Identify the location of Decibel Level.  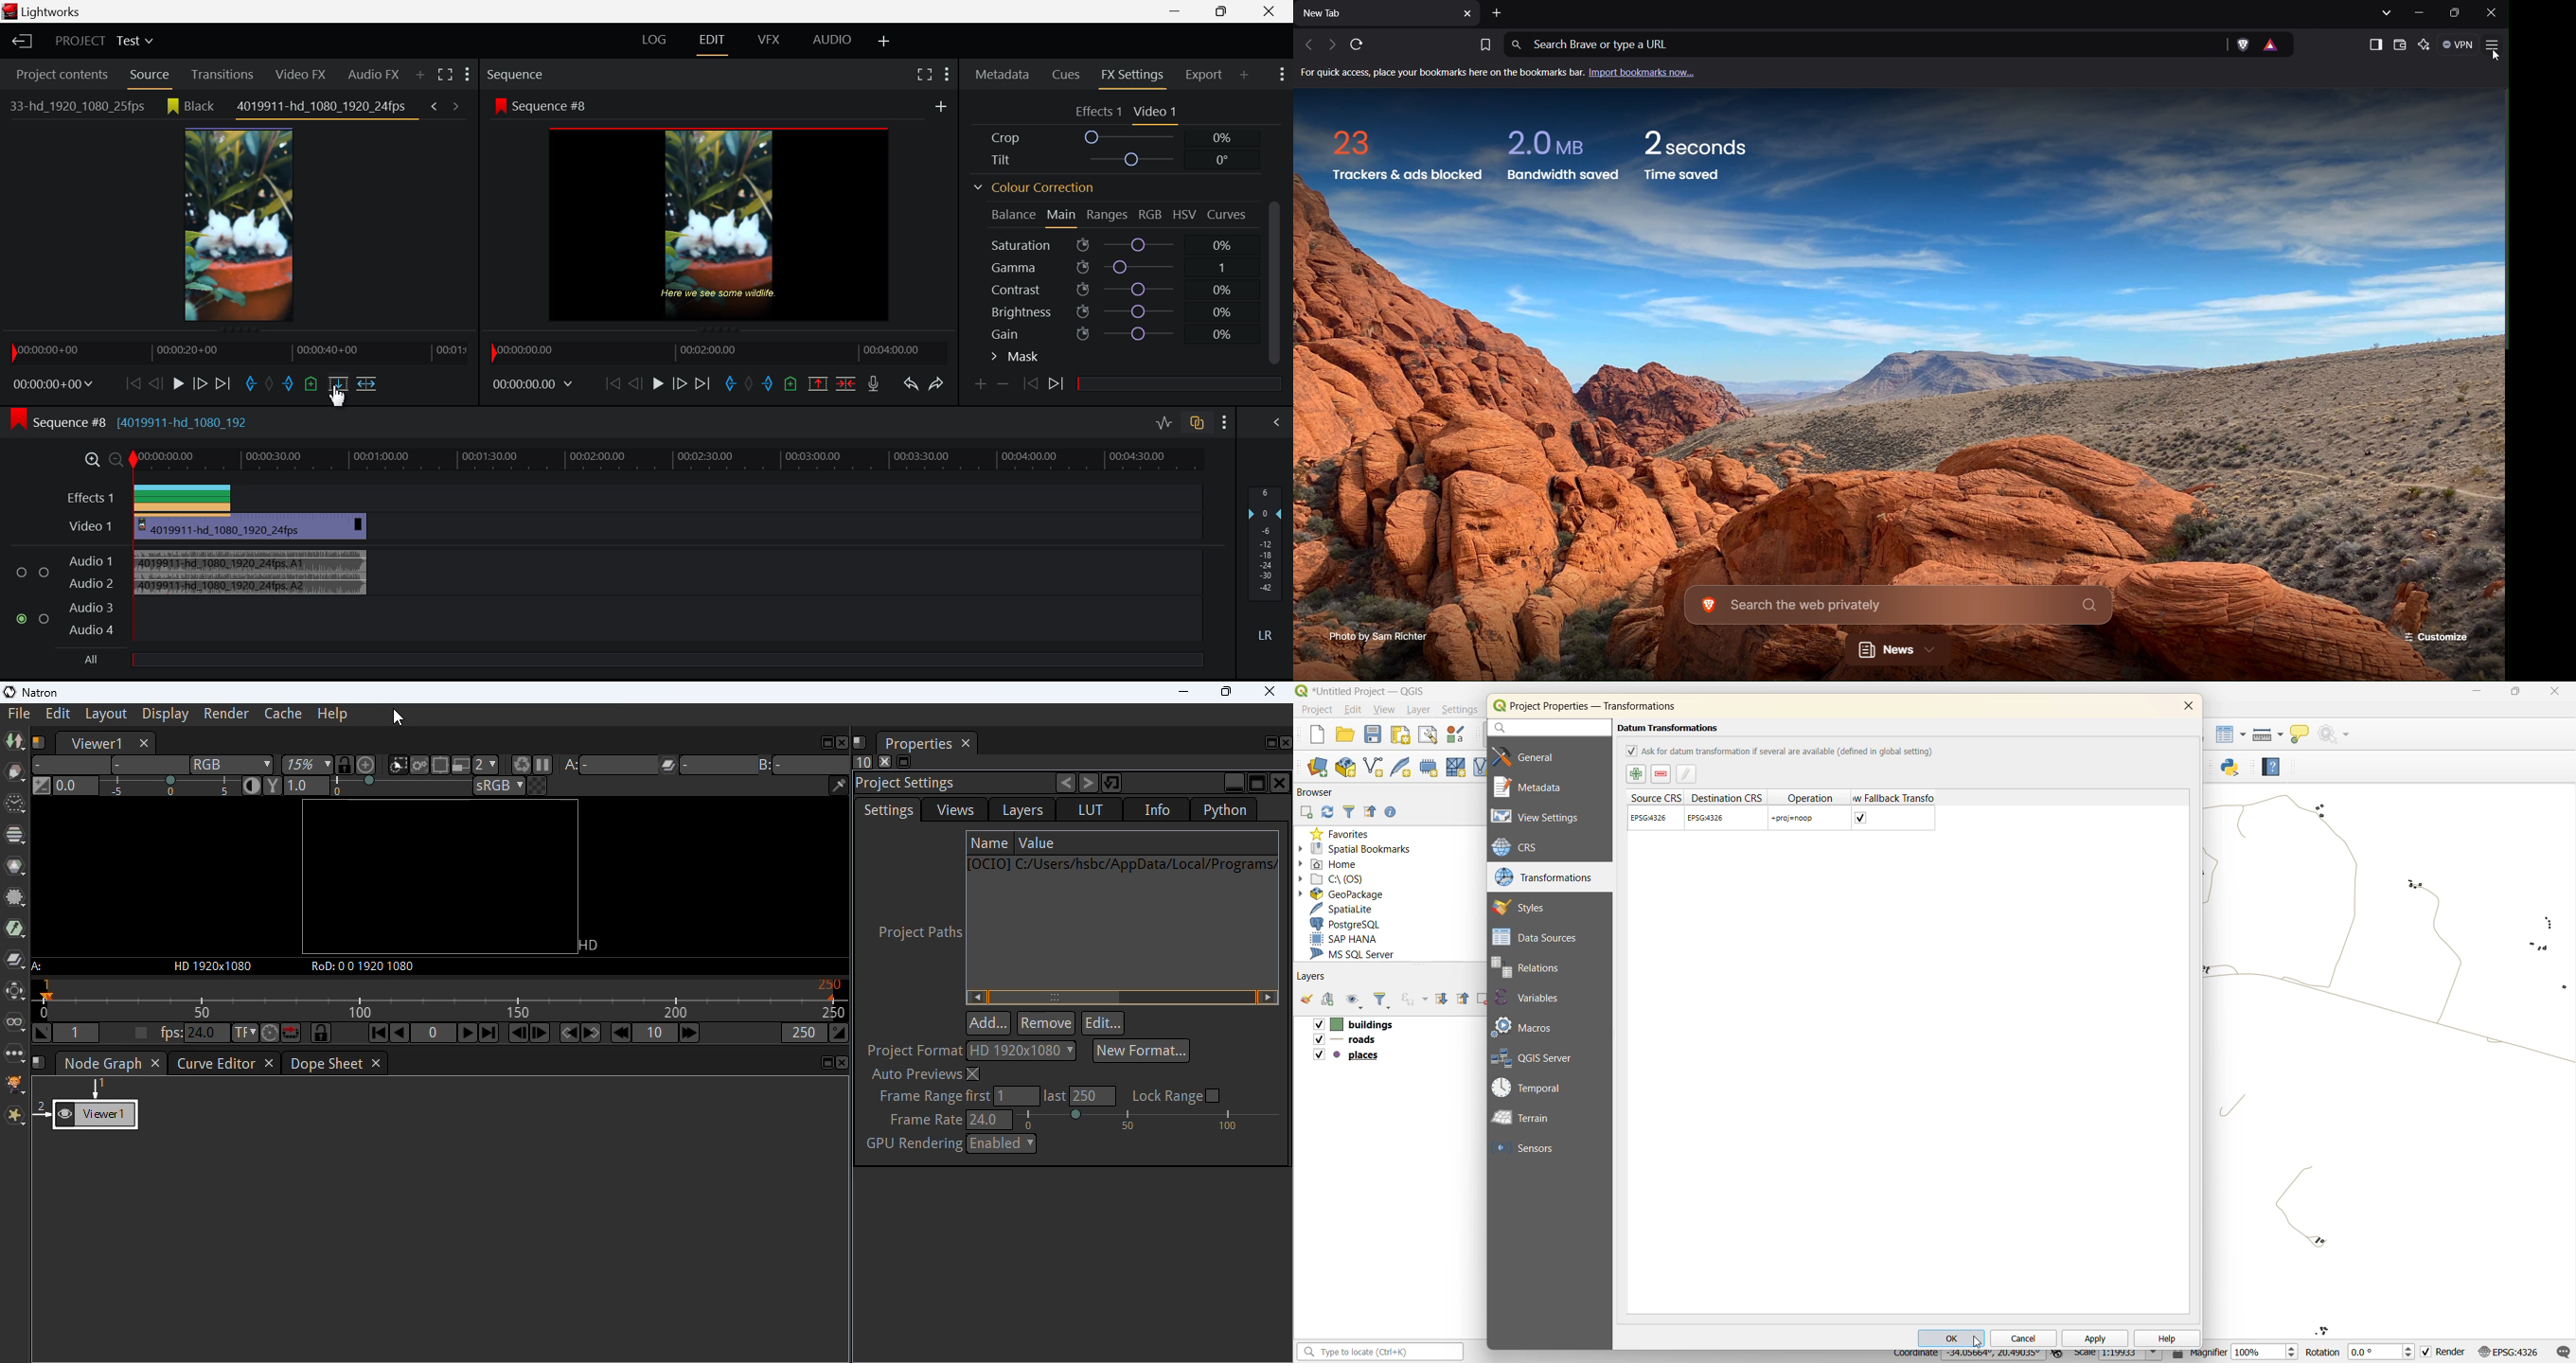
(1266, 564).